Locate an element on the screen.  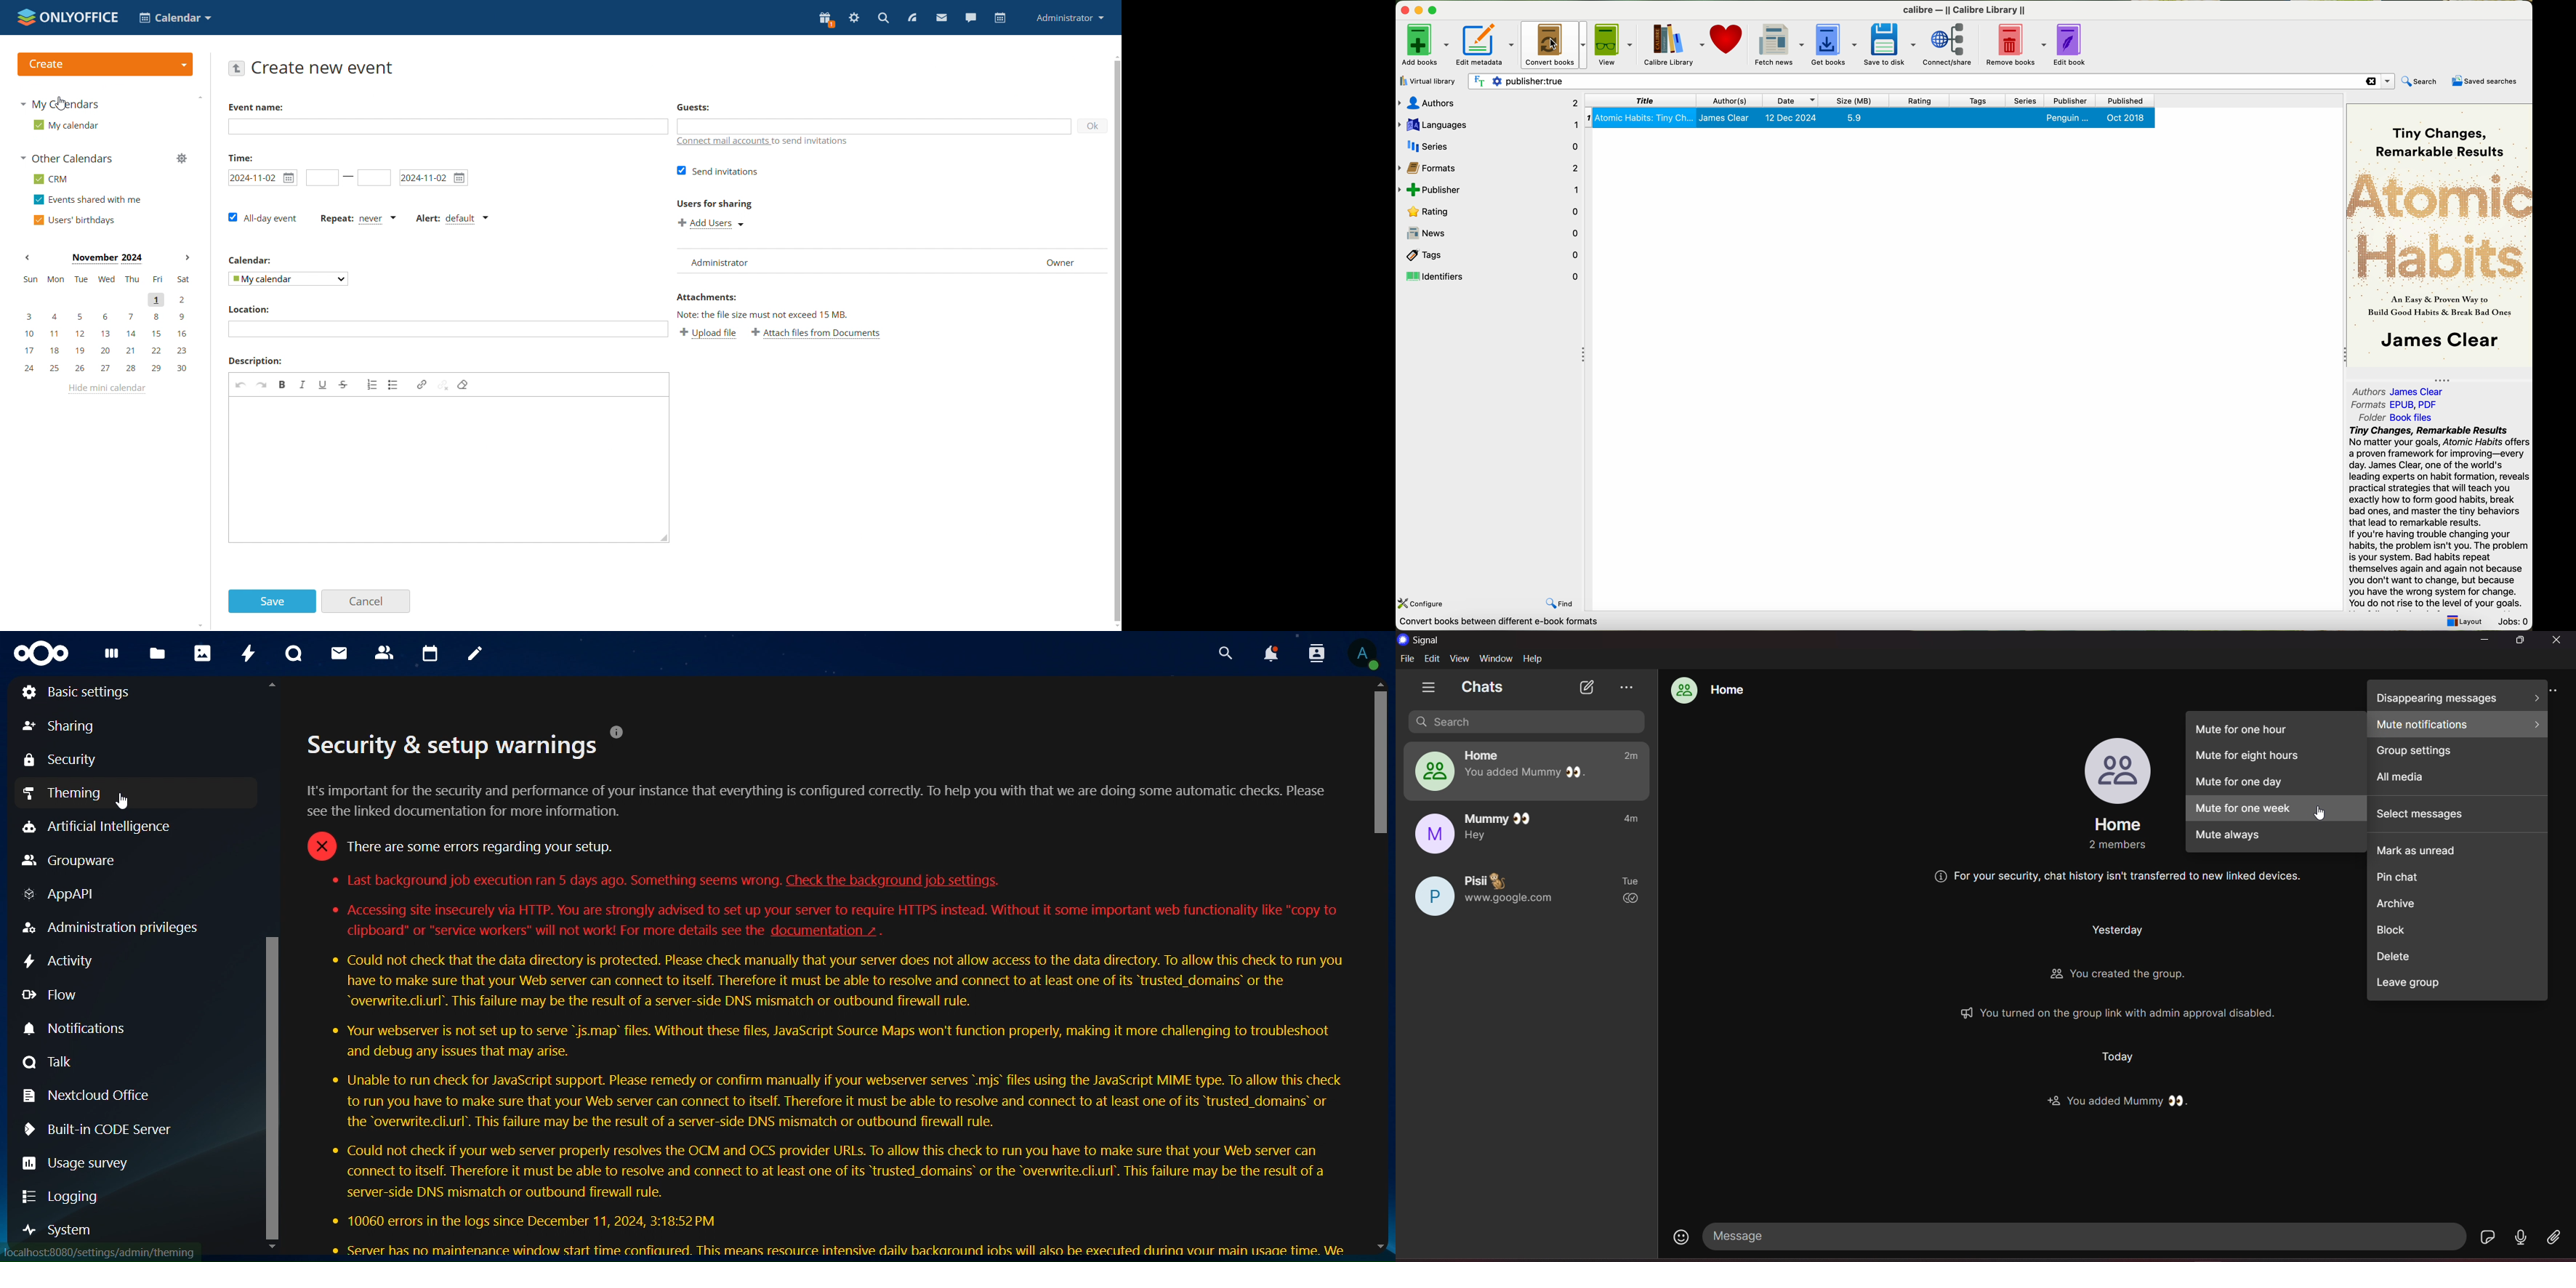
series is located at coordinates (2024, 101).